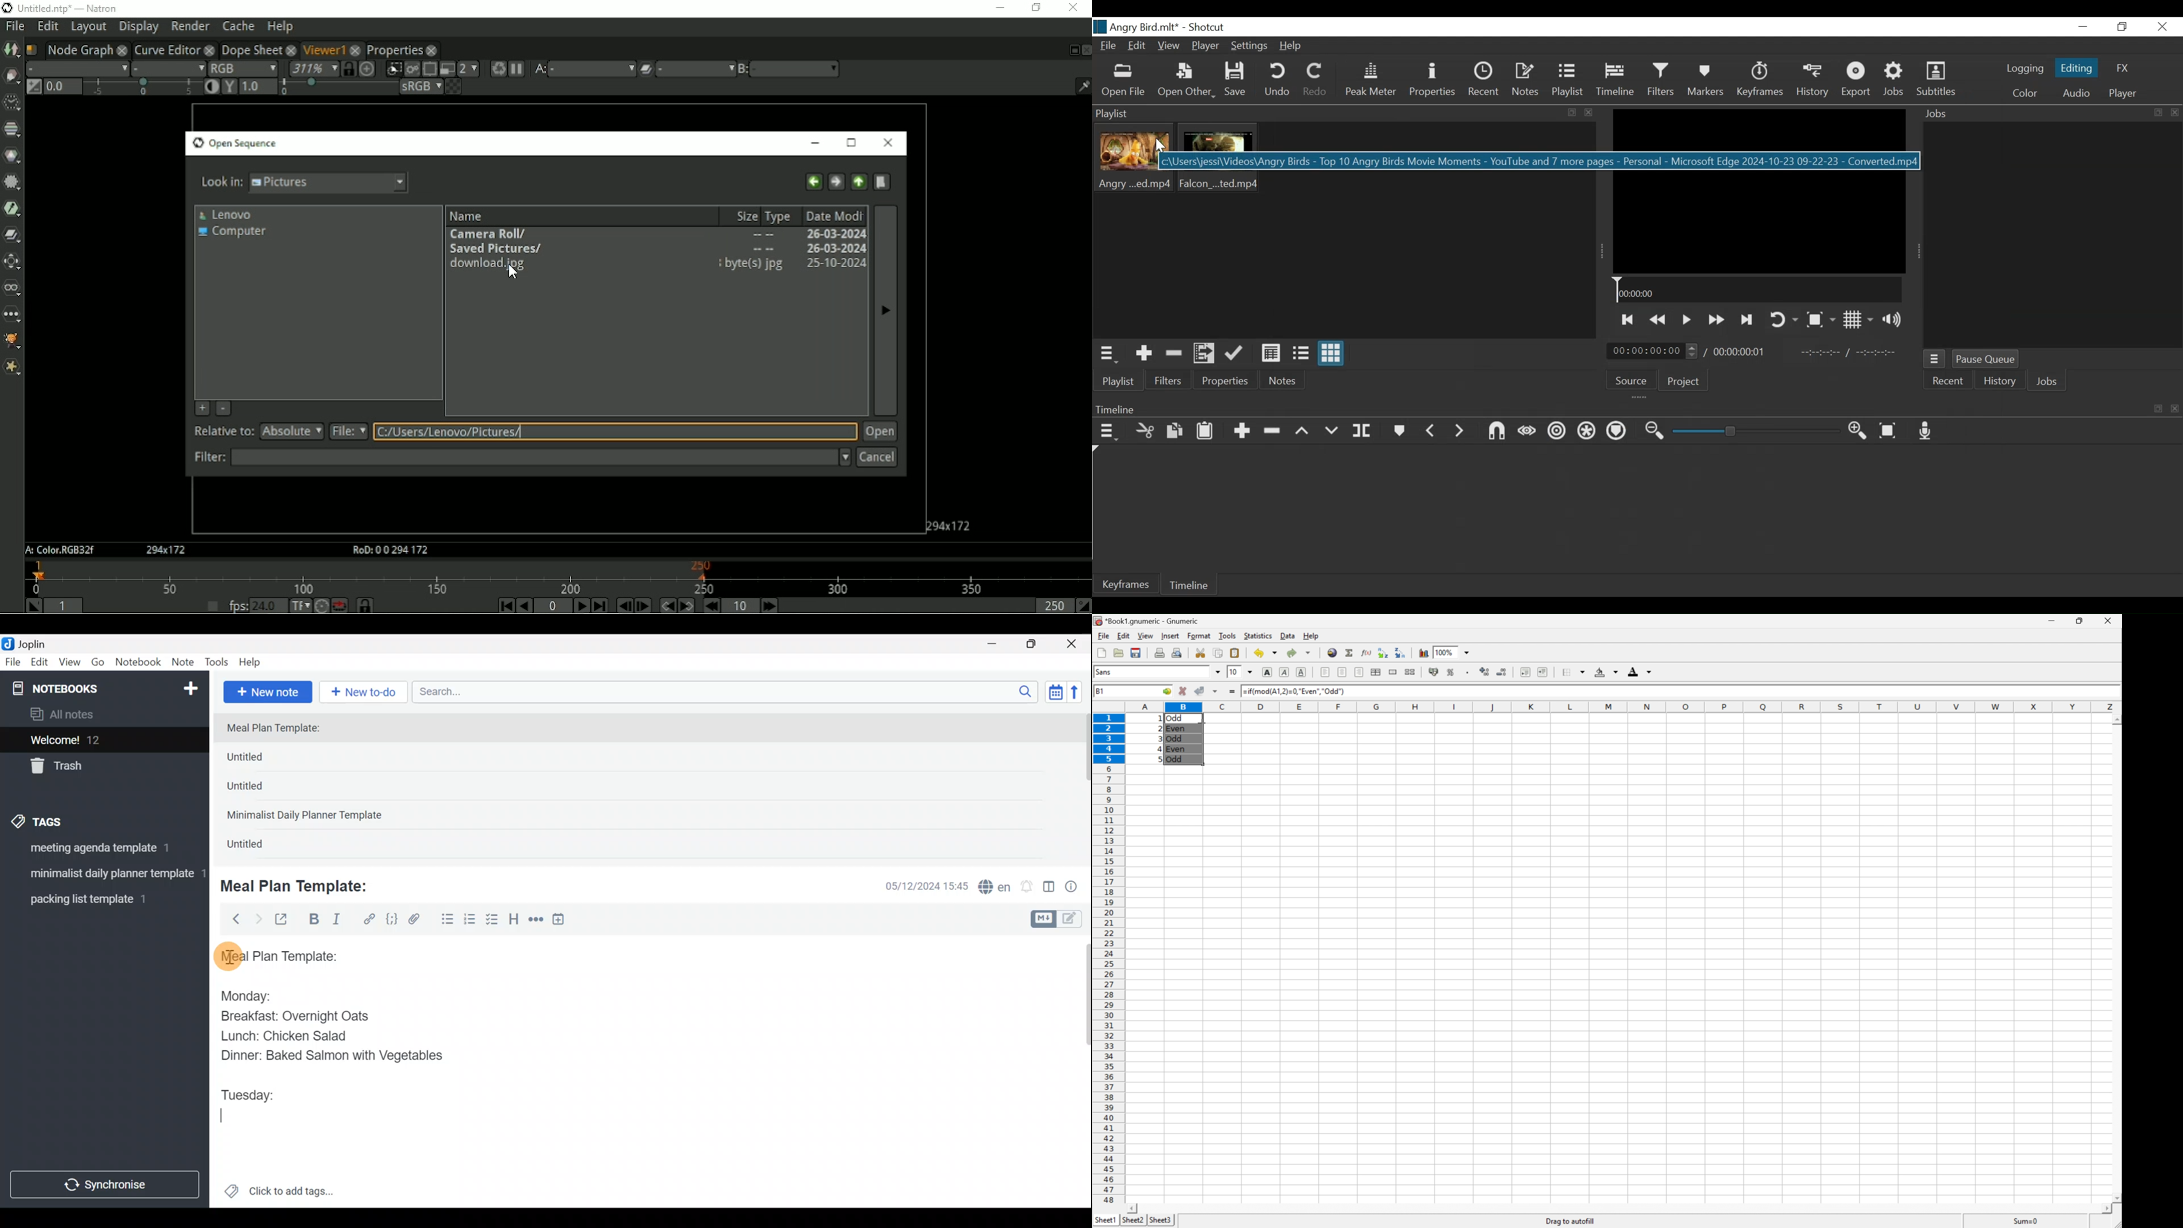 This screenshot has height=1232, width=2184. Describe the element at coordinates (1497, 432) in the screenshot. I see `Snap` at that location.